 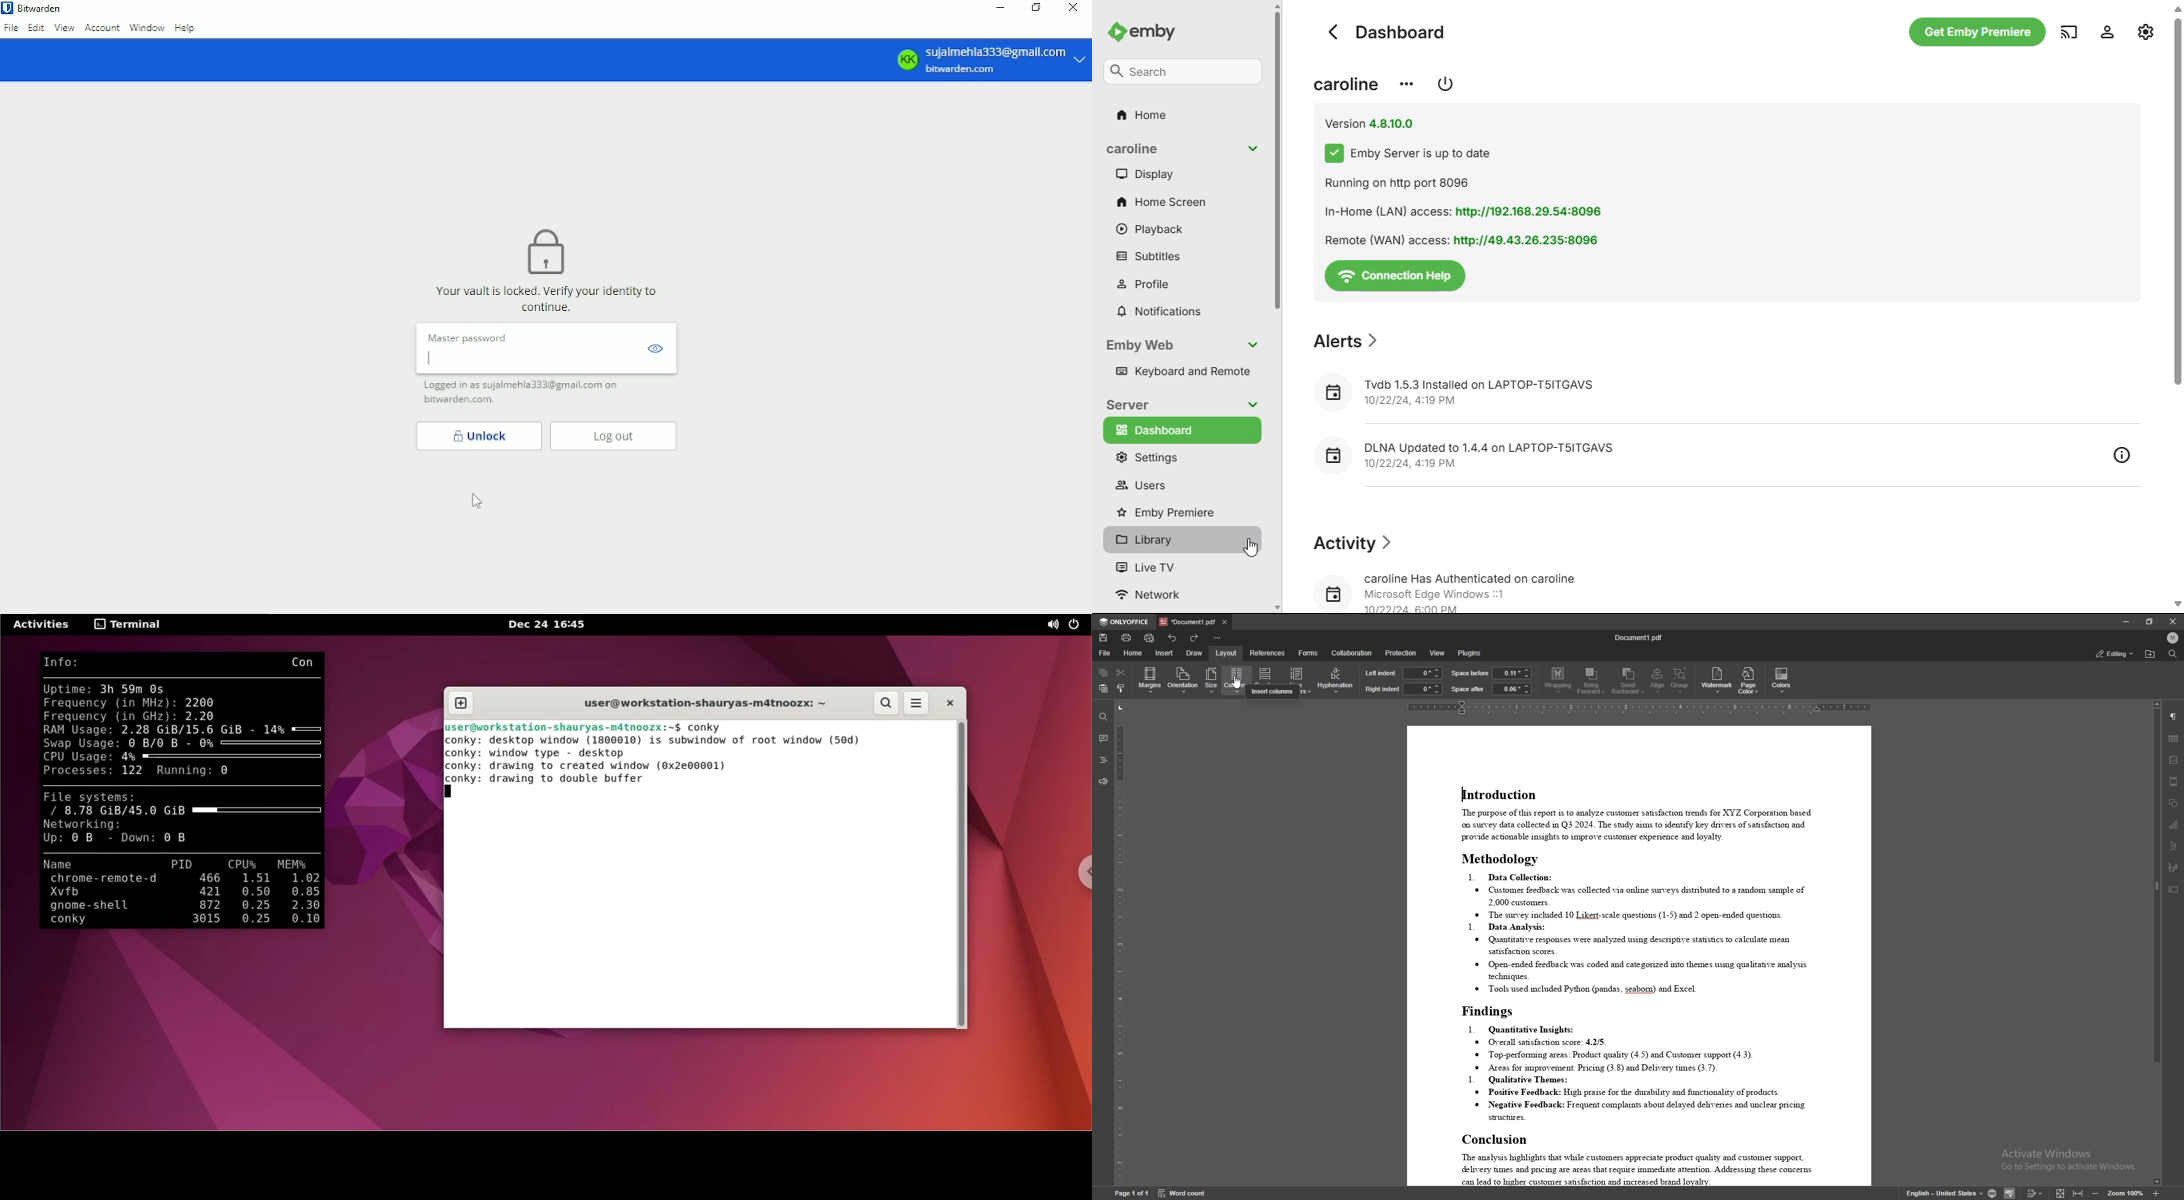 What do you see at coordinates (545, 252) in the screenshot?
I see `lock image` at bounding box center [545, 252].